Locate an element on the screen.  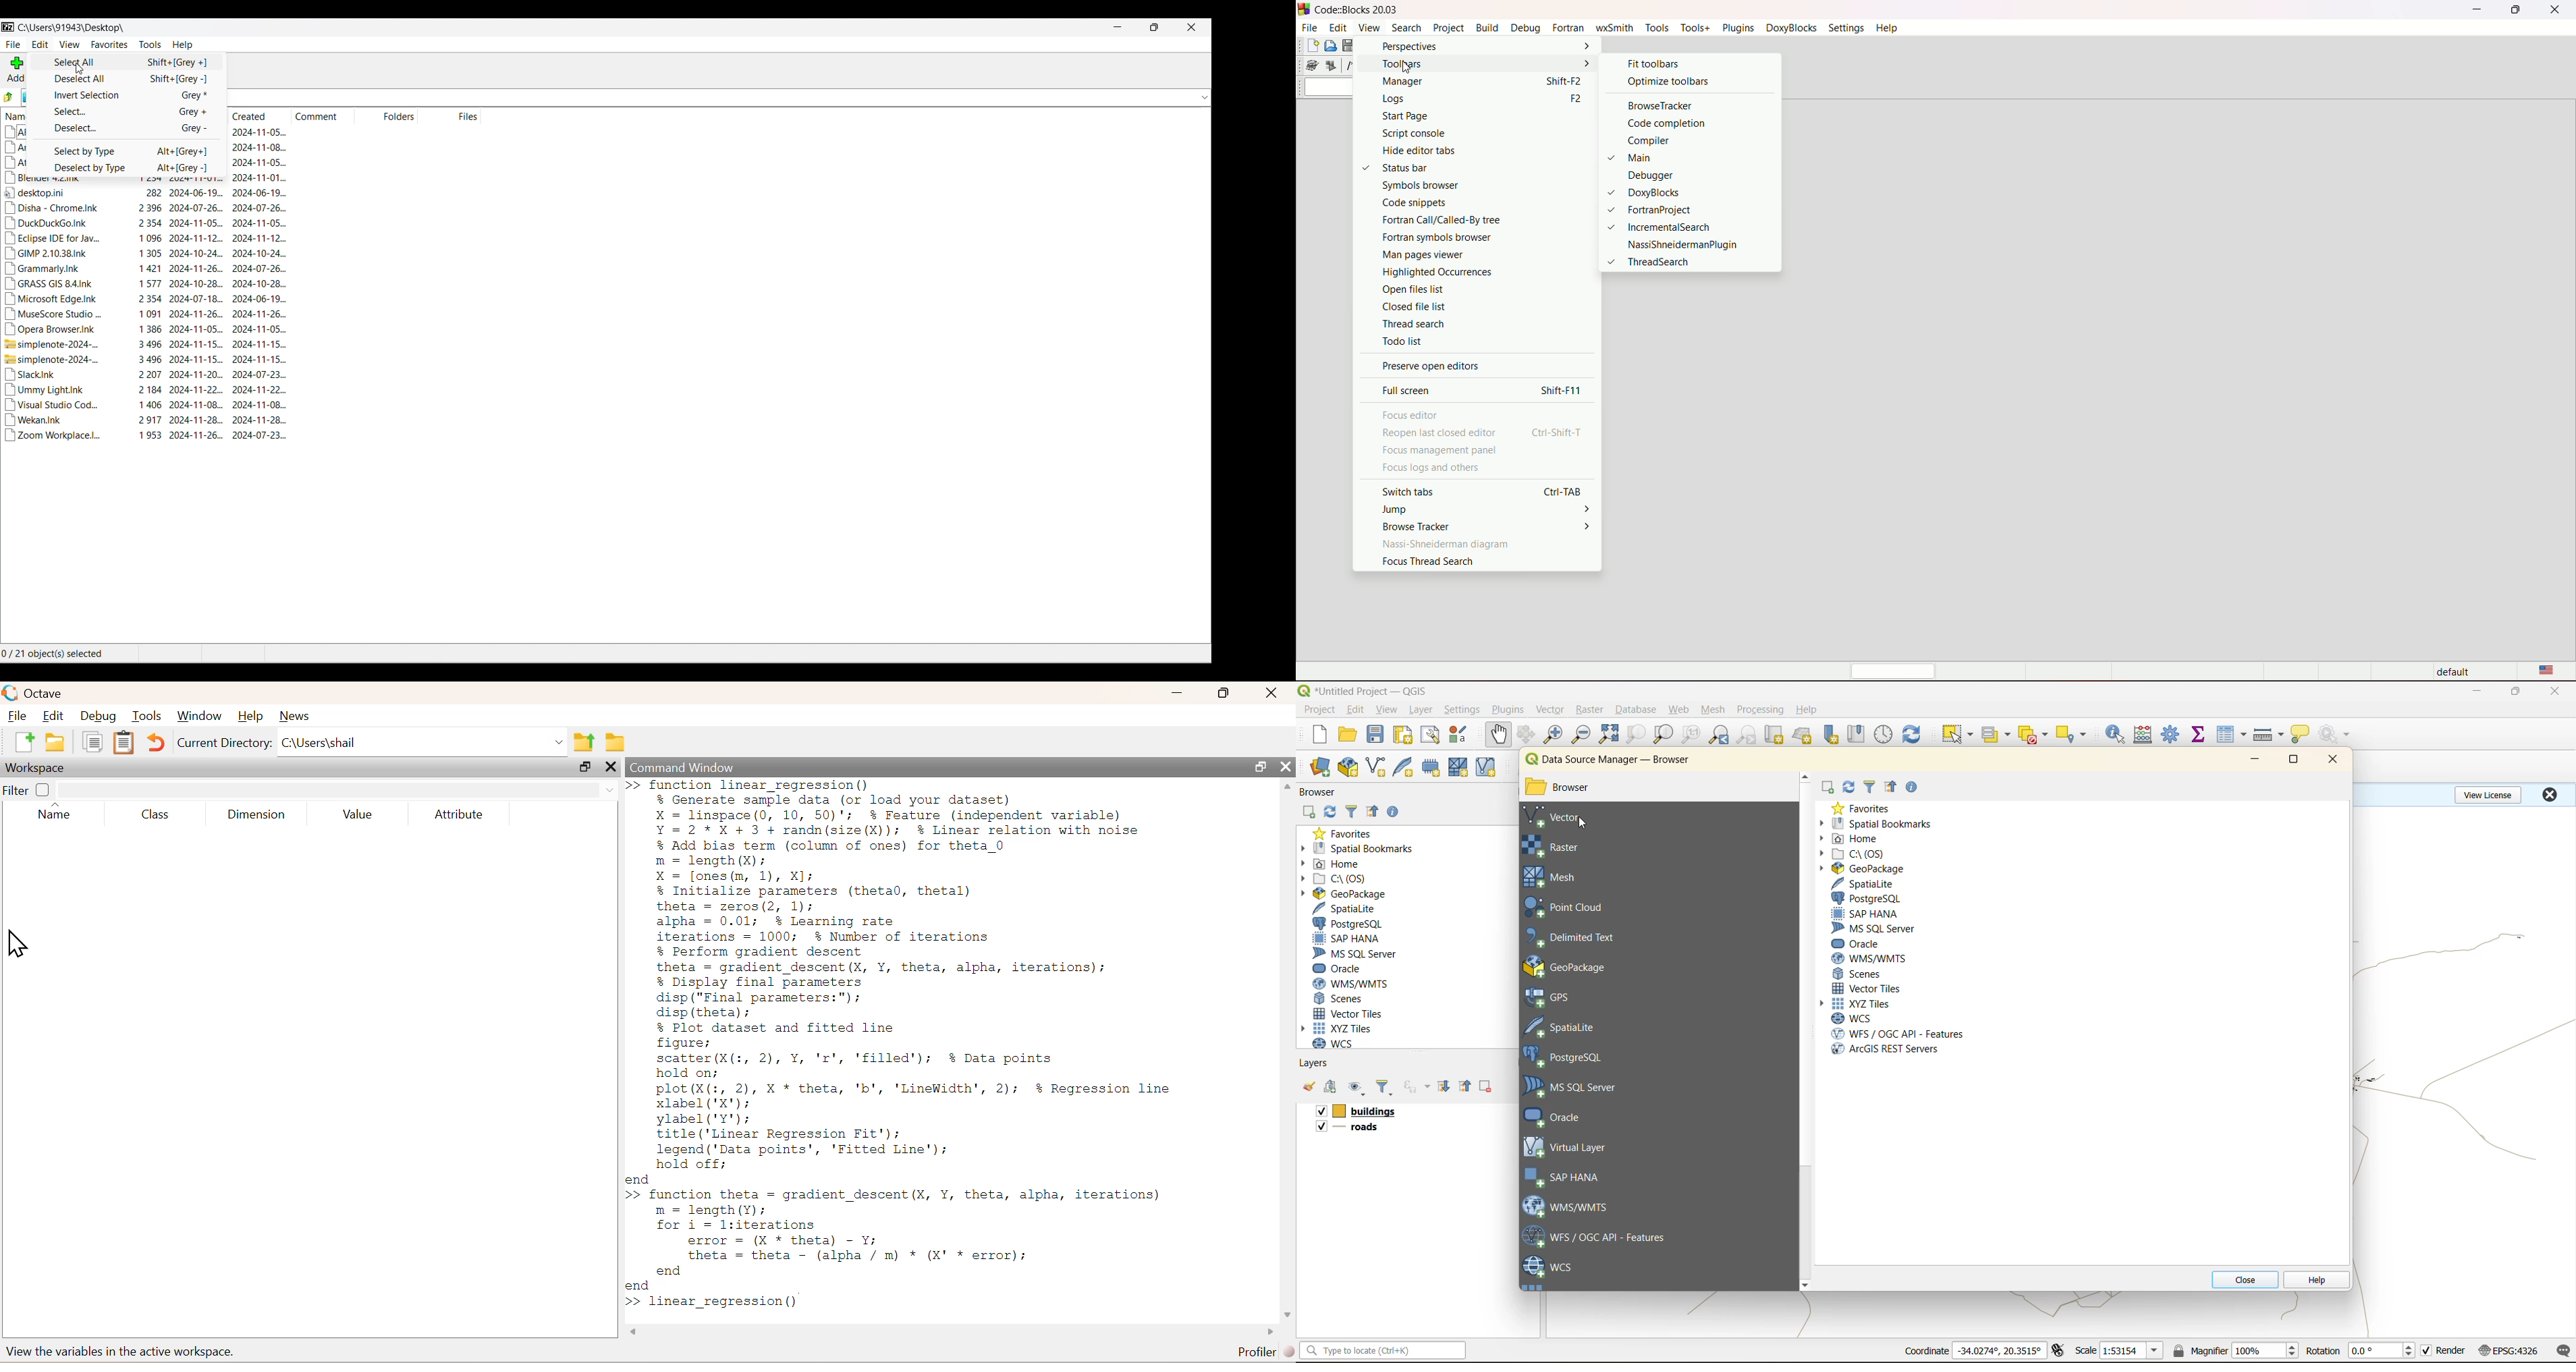
pan to selection is located at coordinates (1526, 736).